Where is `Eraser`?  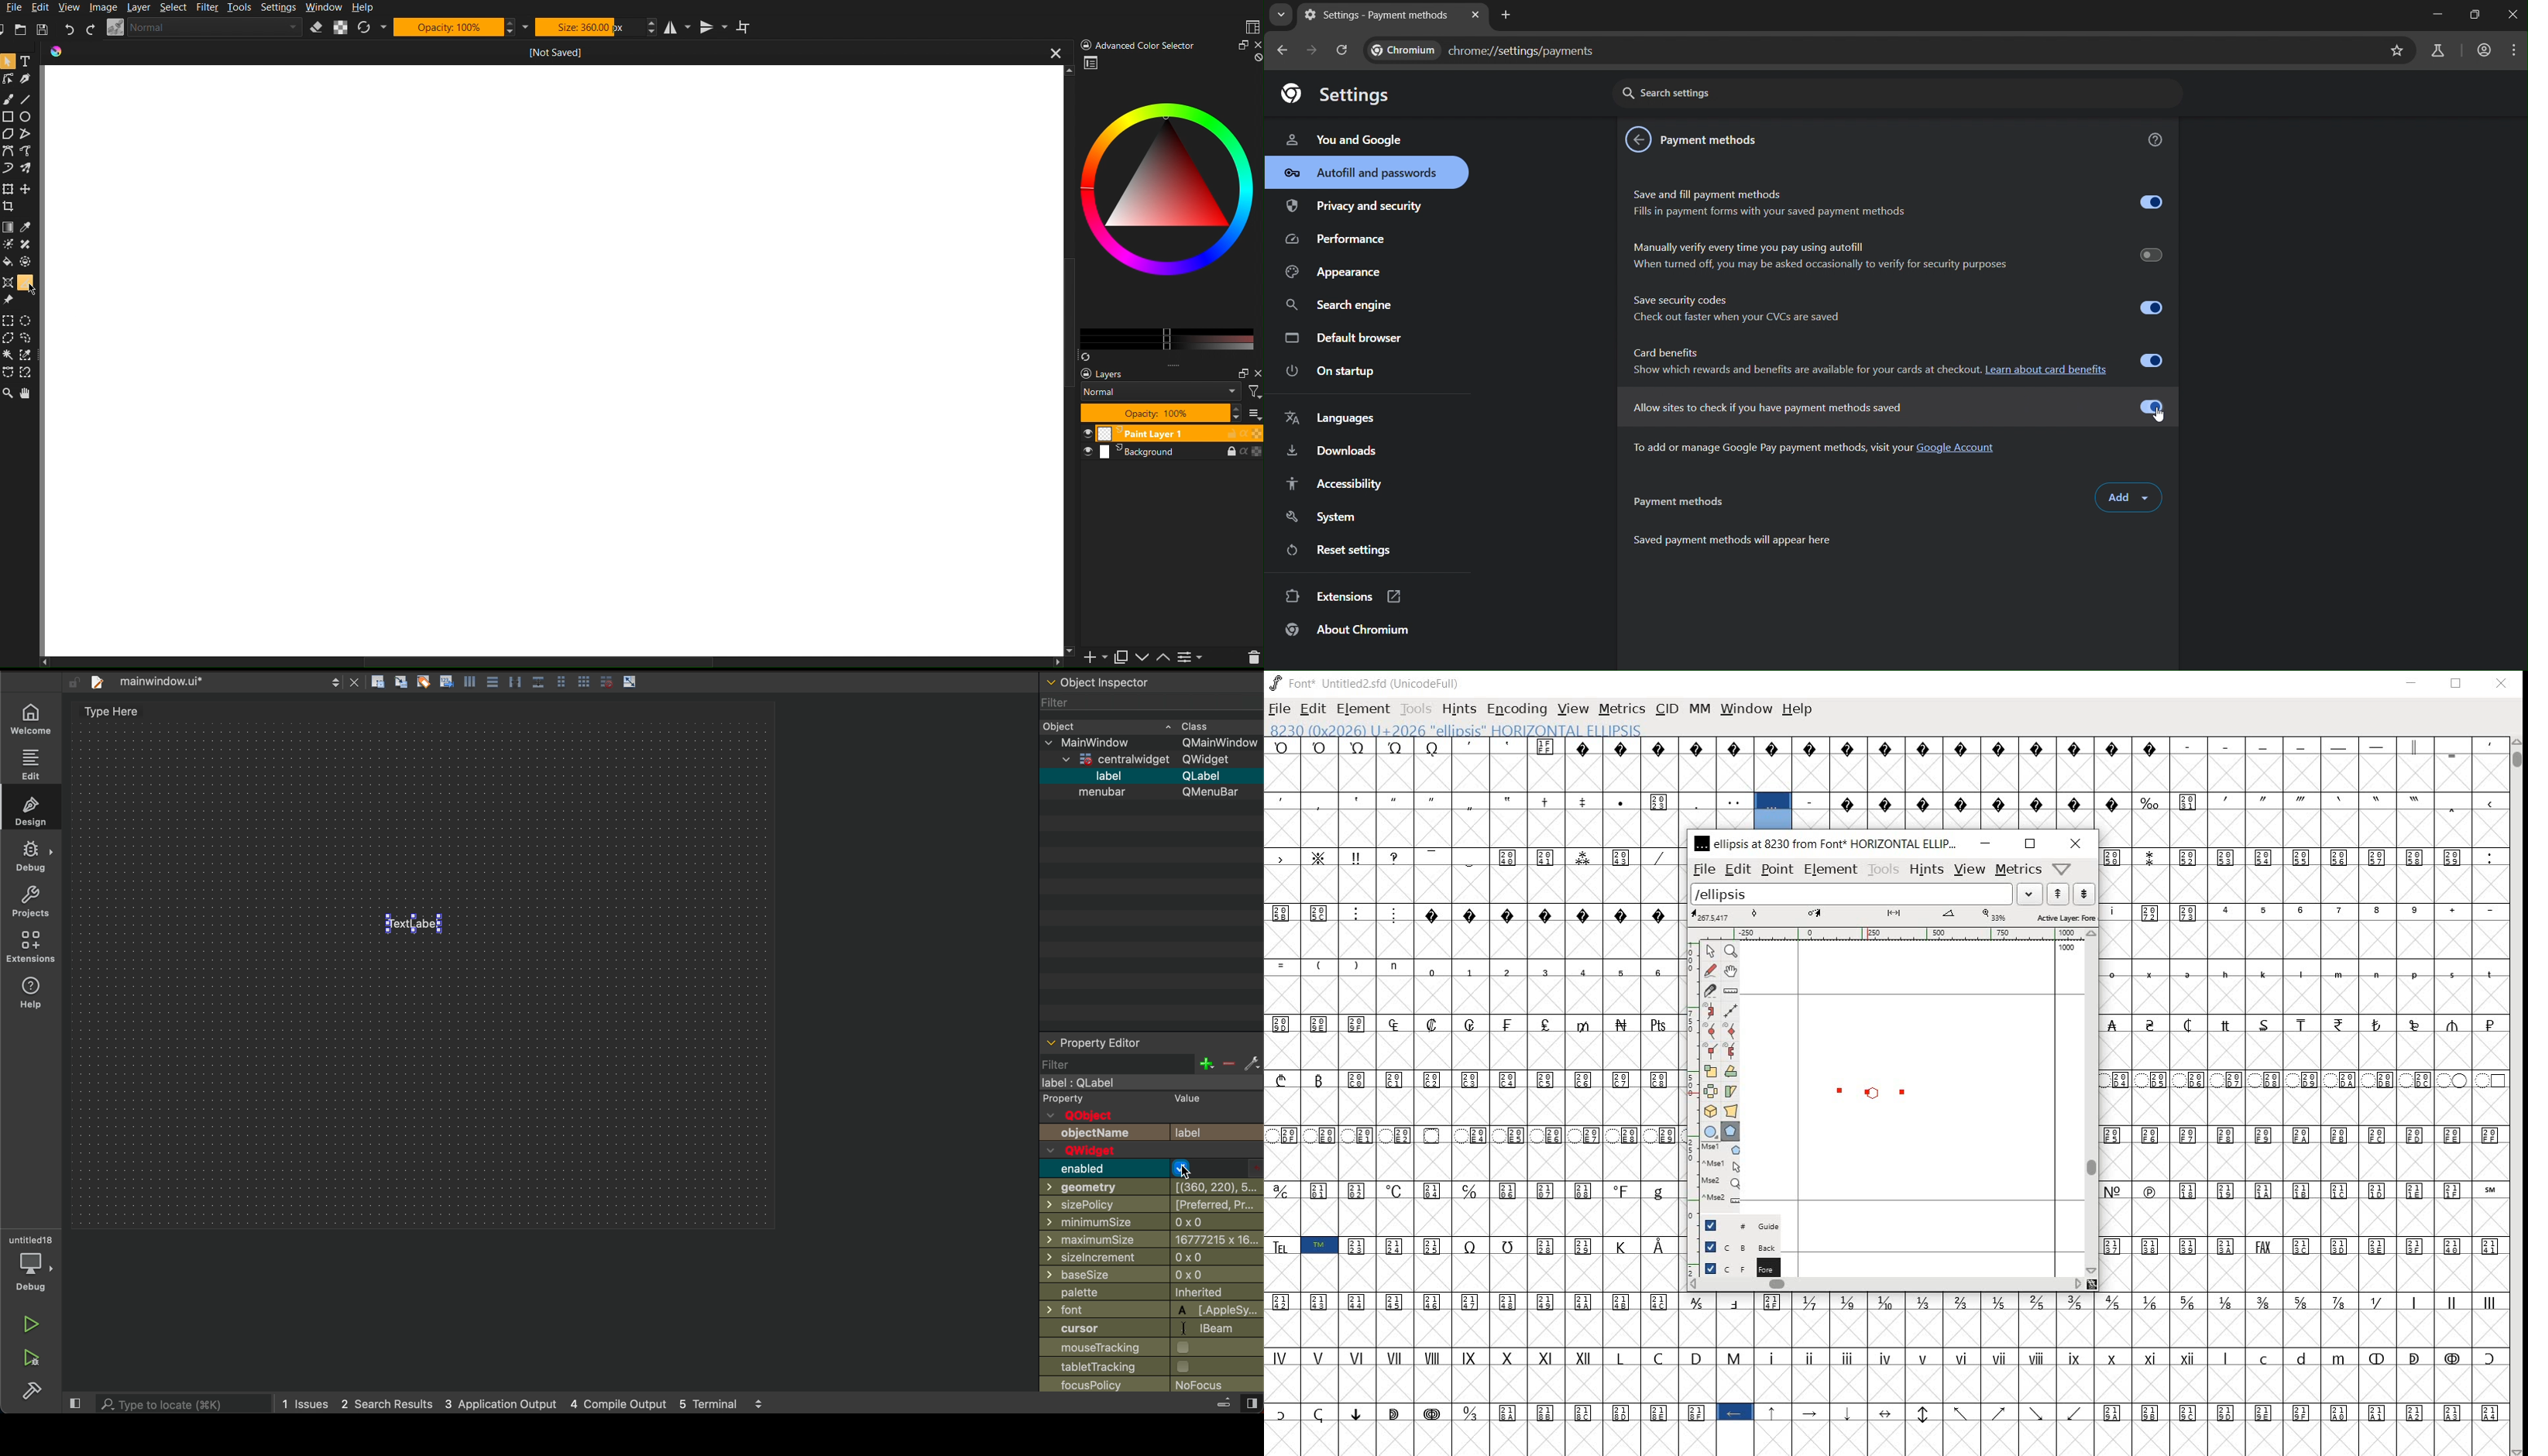 Eraser is located at coordinates (316, 28).